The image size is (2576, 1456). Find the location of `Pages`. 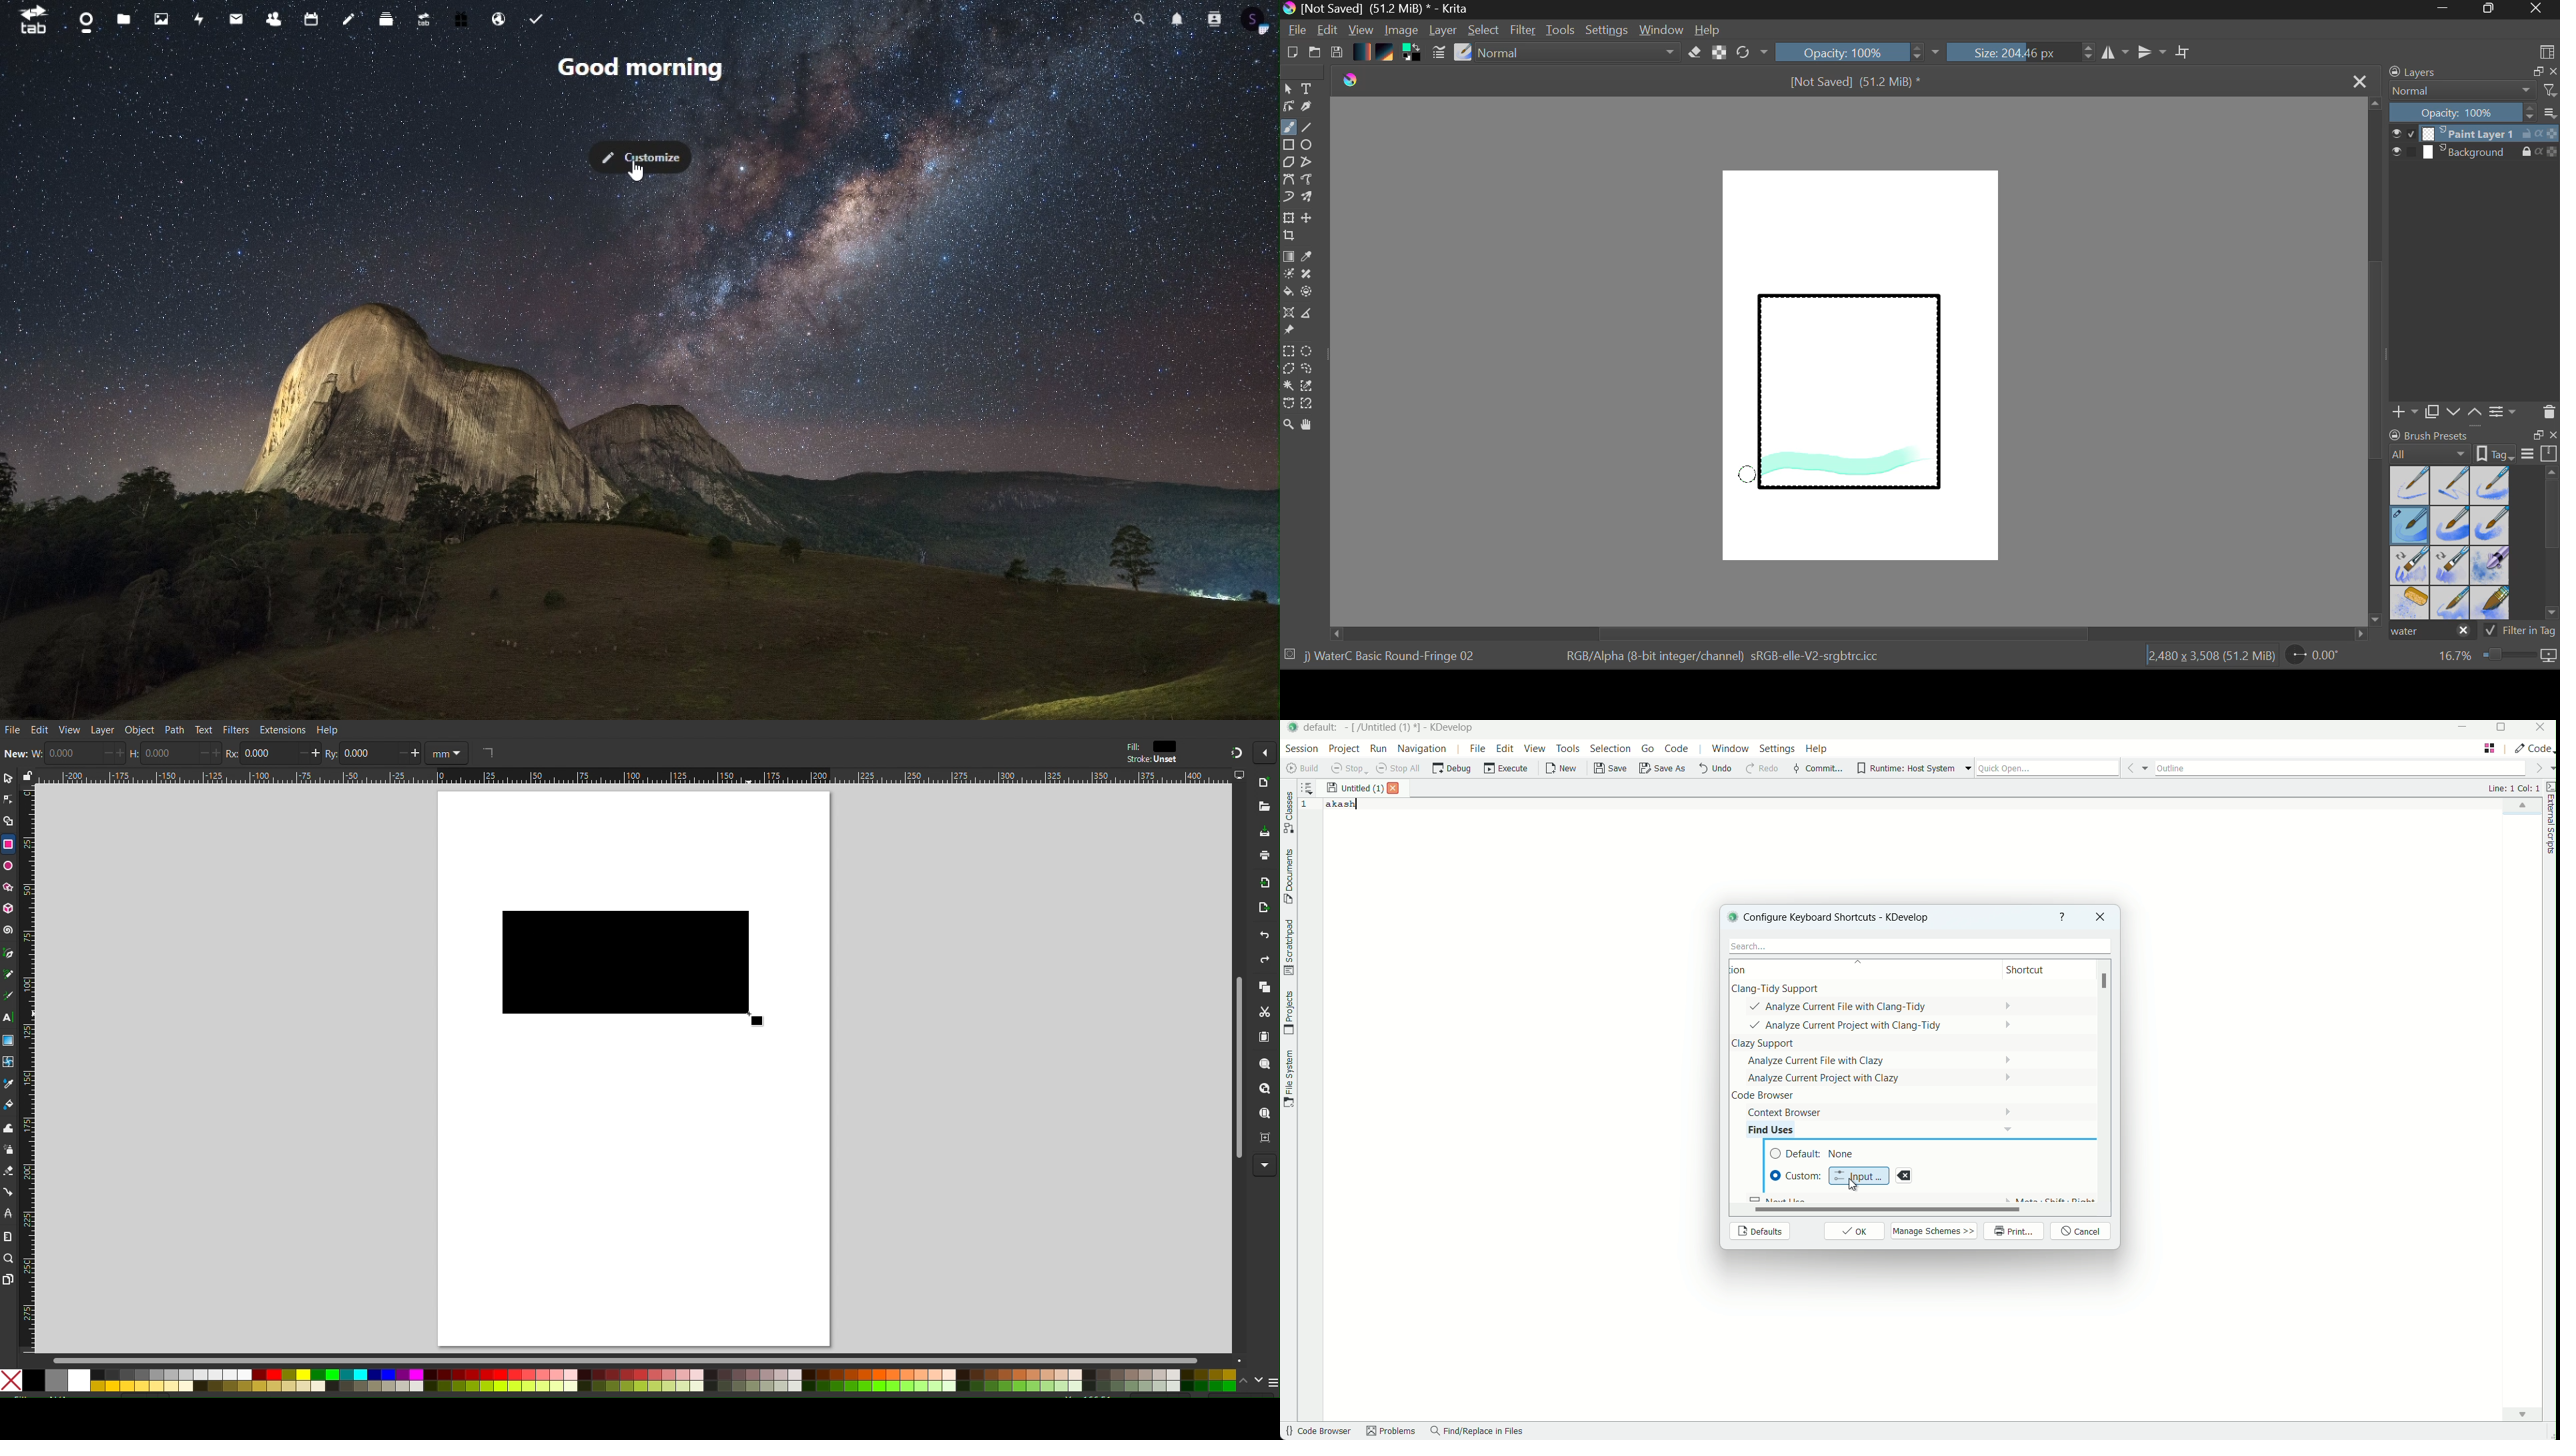

Pages is located at coordinates (8, 1279).